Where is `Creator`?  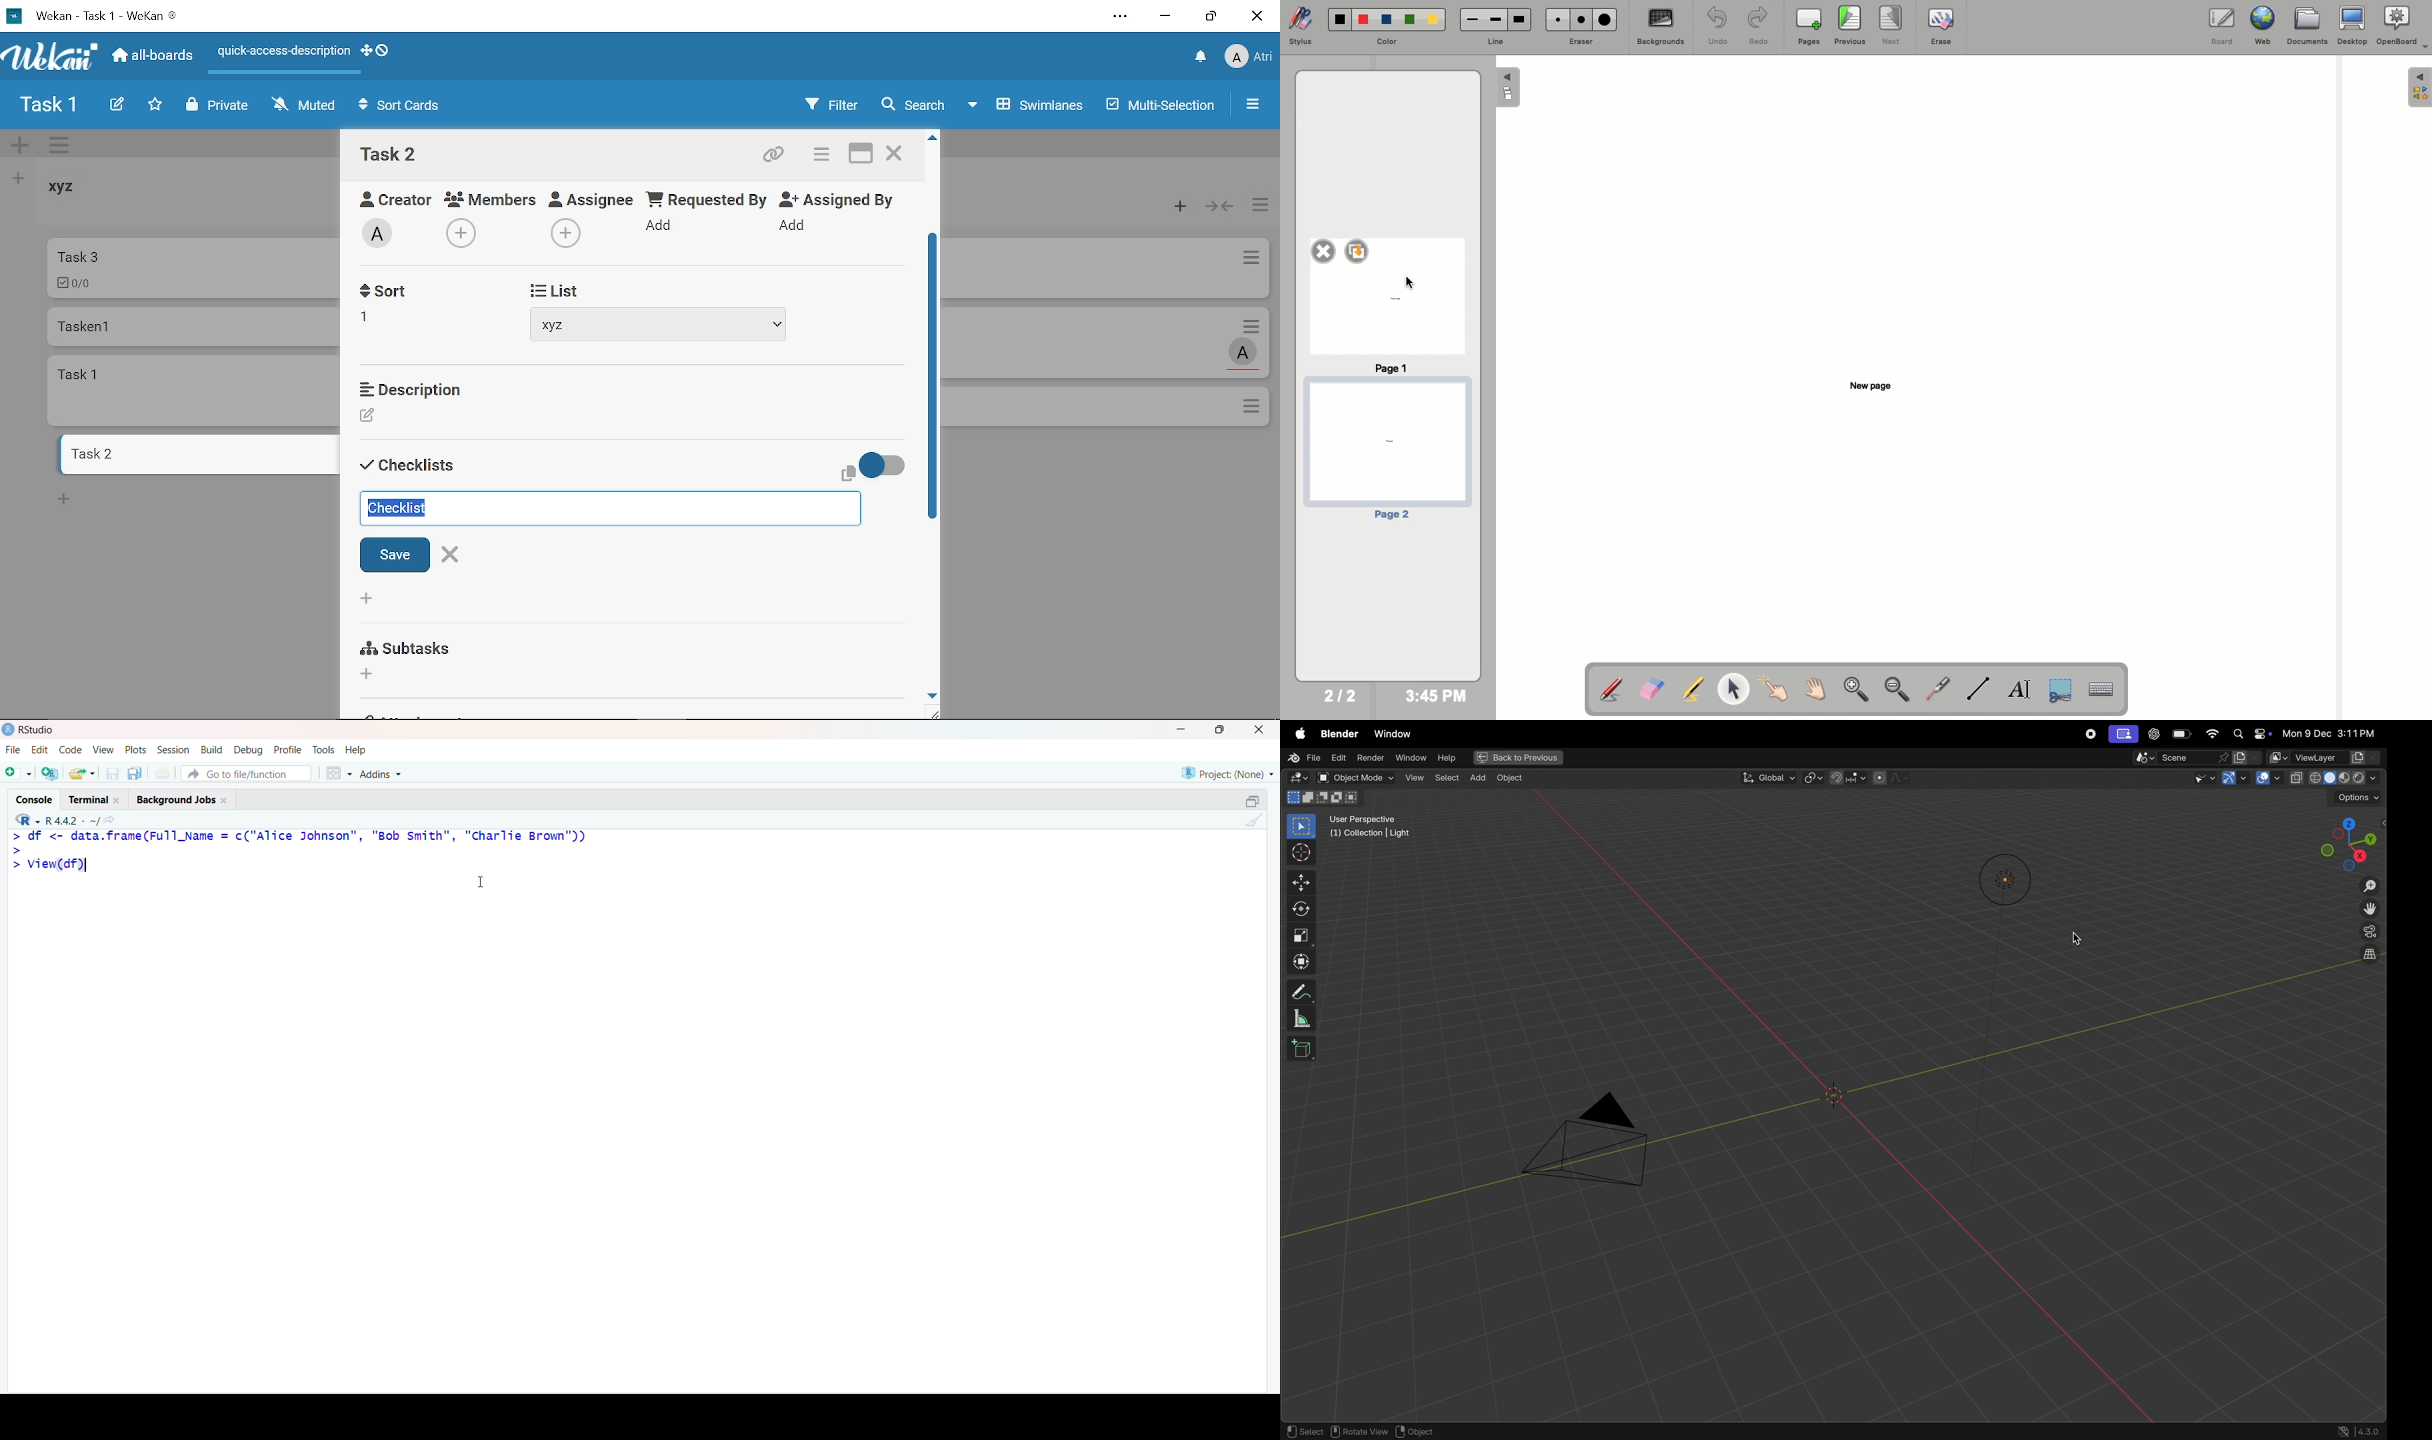
Creator is located at coordinates (368, 416).